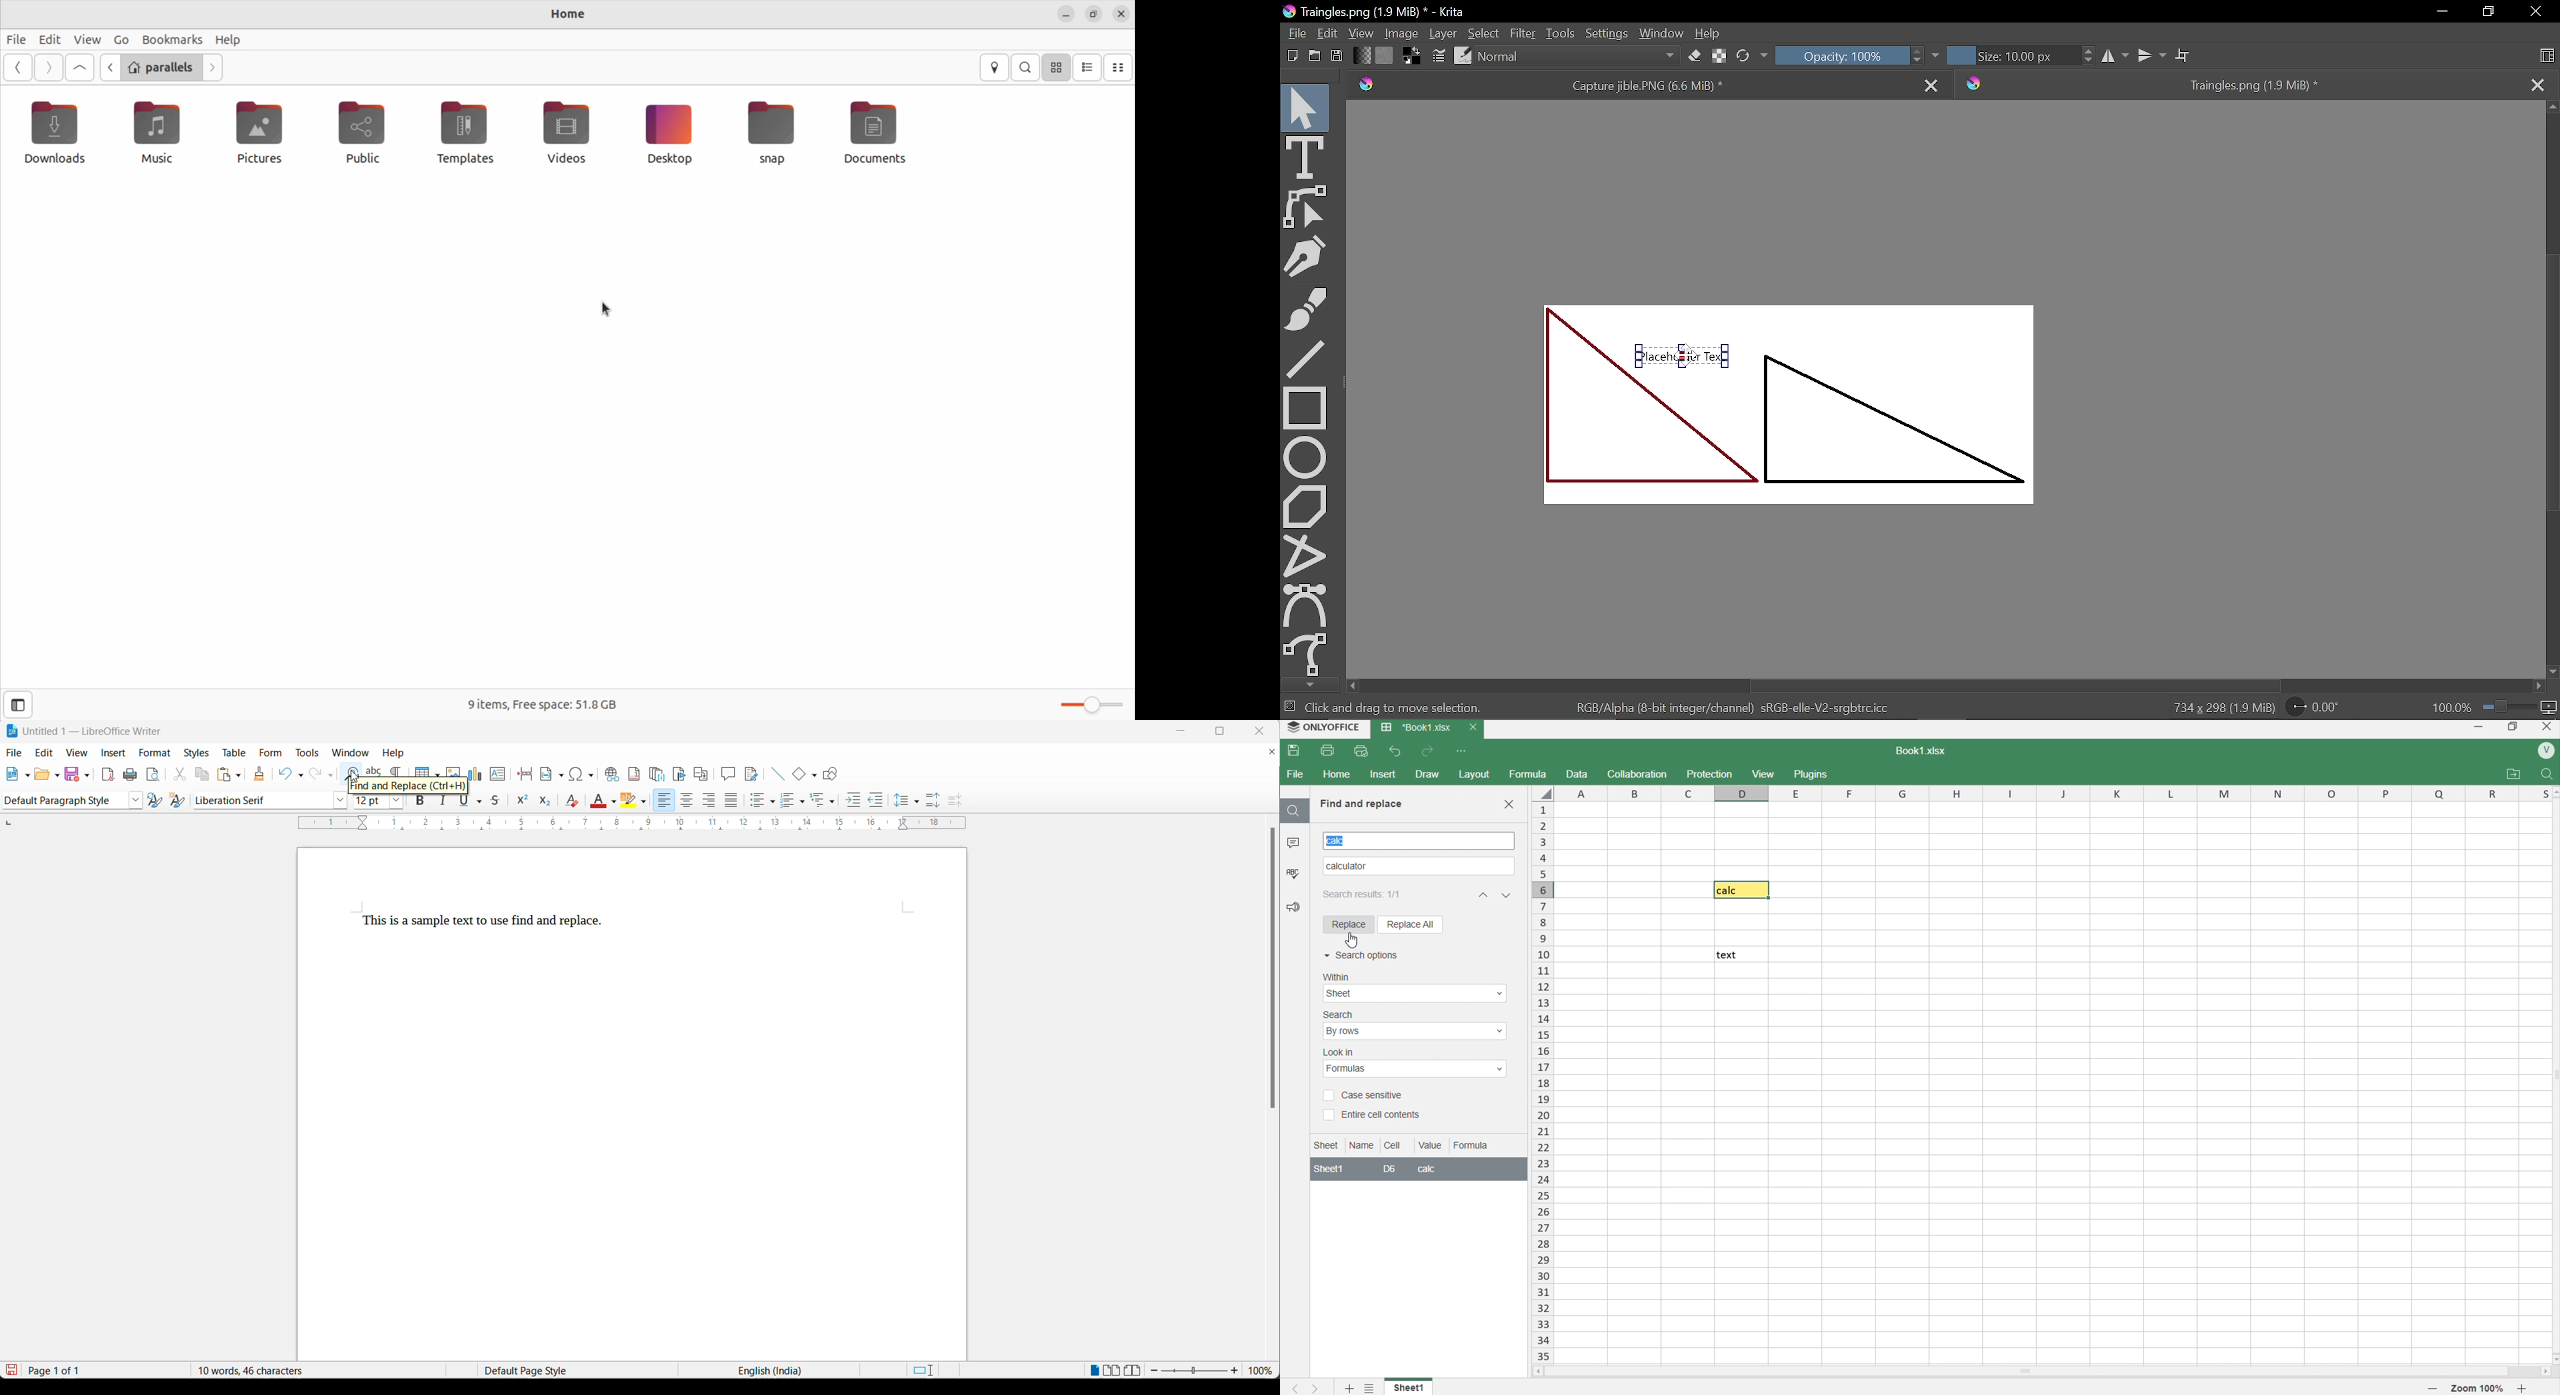  What do you see at coordinates (2543, 751) in the screenshot?
I see `profile` at bounding box center [2543, 751].